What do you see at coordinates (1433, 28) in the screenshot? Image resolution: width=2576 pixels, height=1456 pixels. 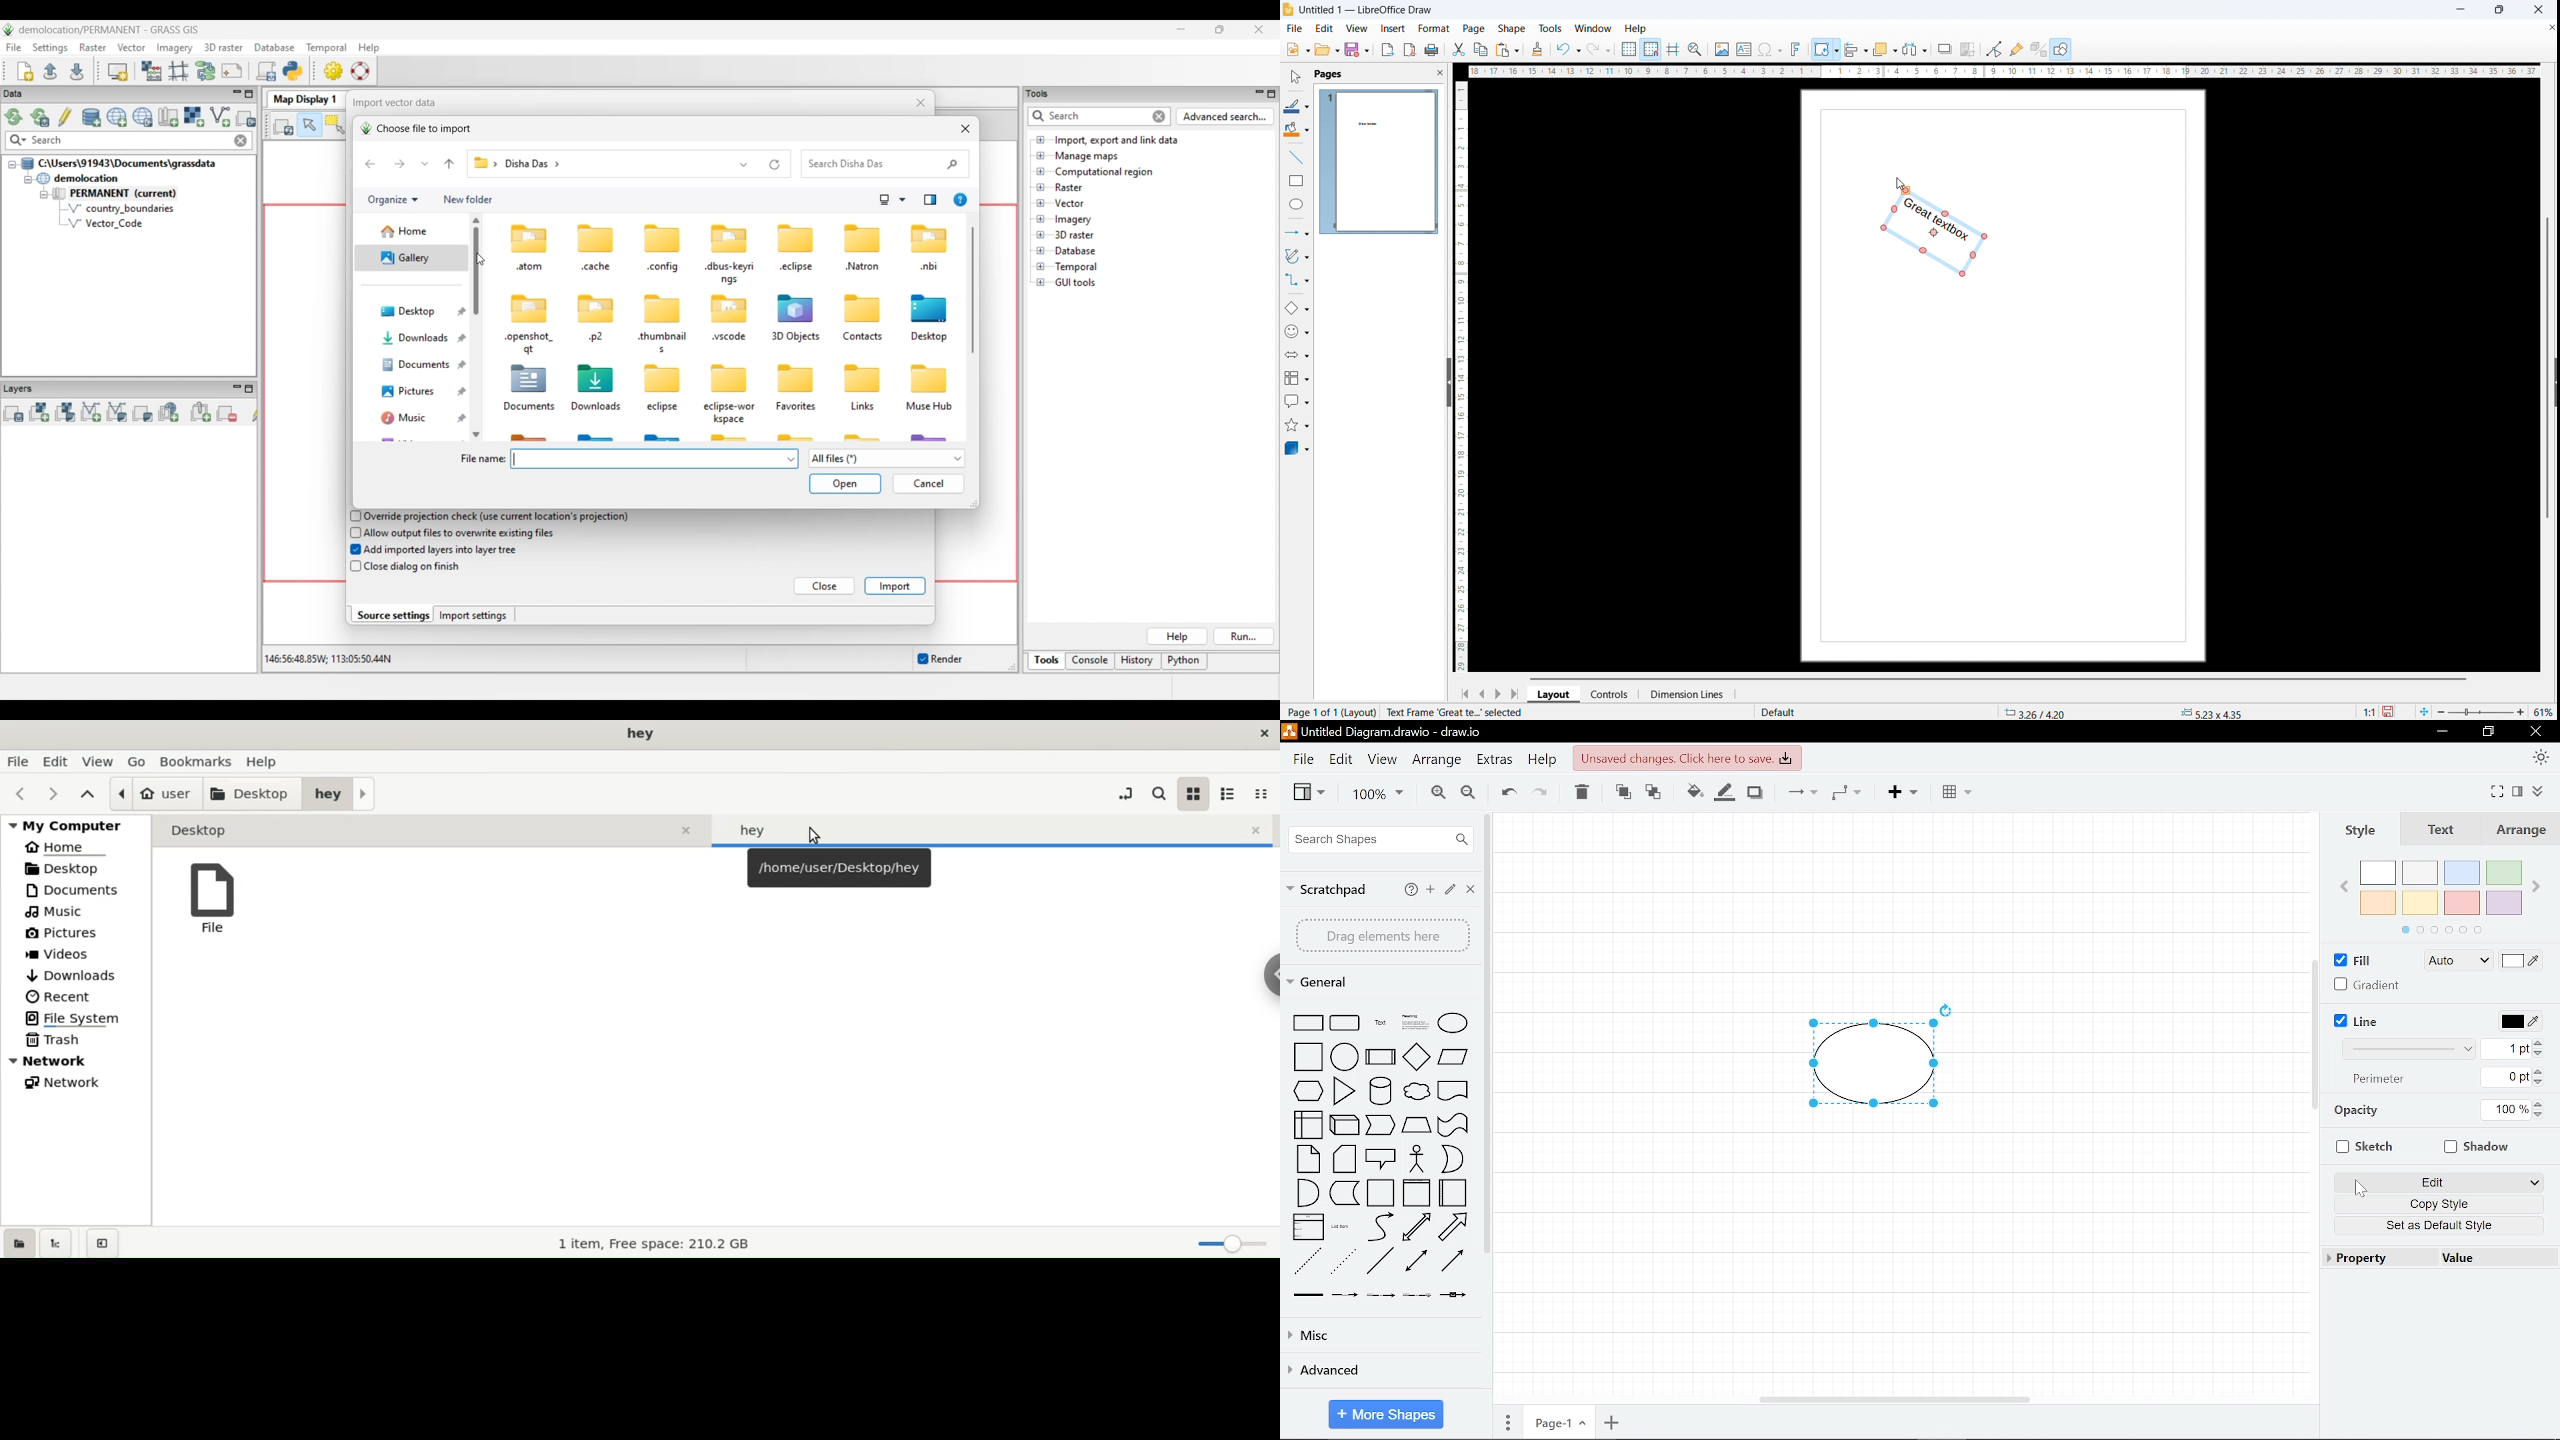 I see `format` at bounding box center [1433, 28].